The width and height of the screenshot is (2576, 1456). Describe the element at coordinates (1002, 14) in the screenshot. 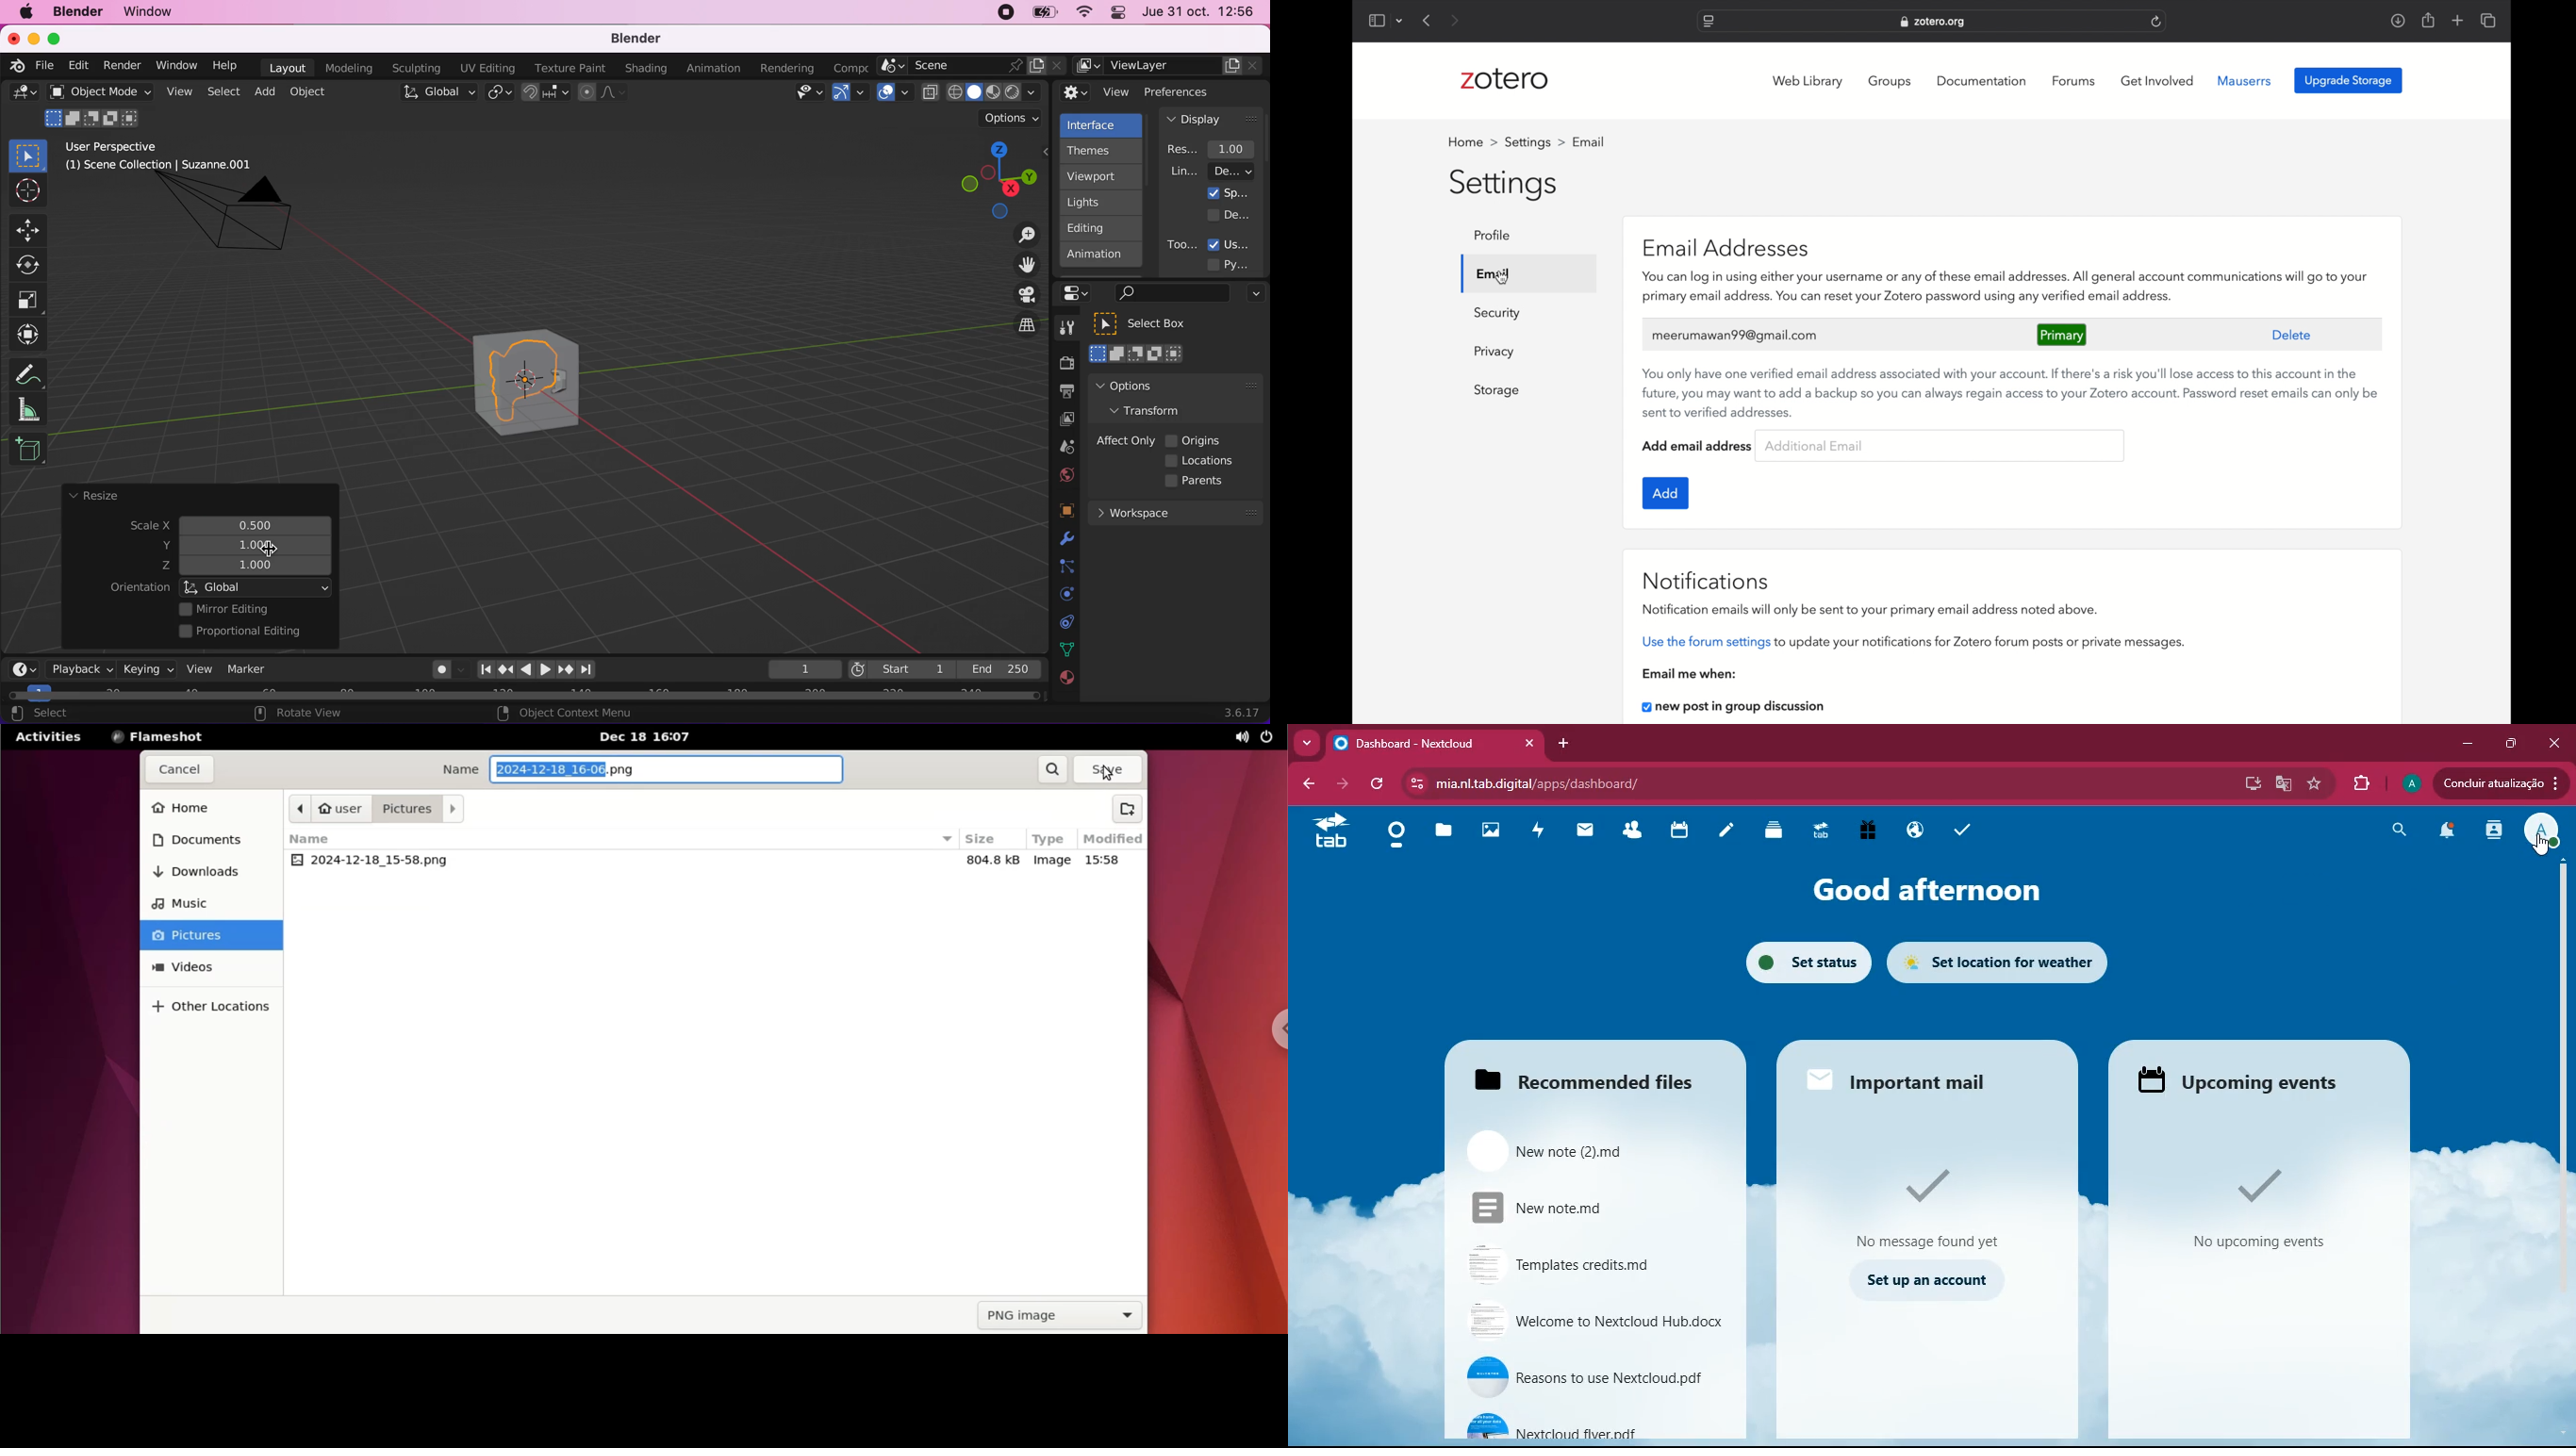

I see `recording stopped` at that location.